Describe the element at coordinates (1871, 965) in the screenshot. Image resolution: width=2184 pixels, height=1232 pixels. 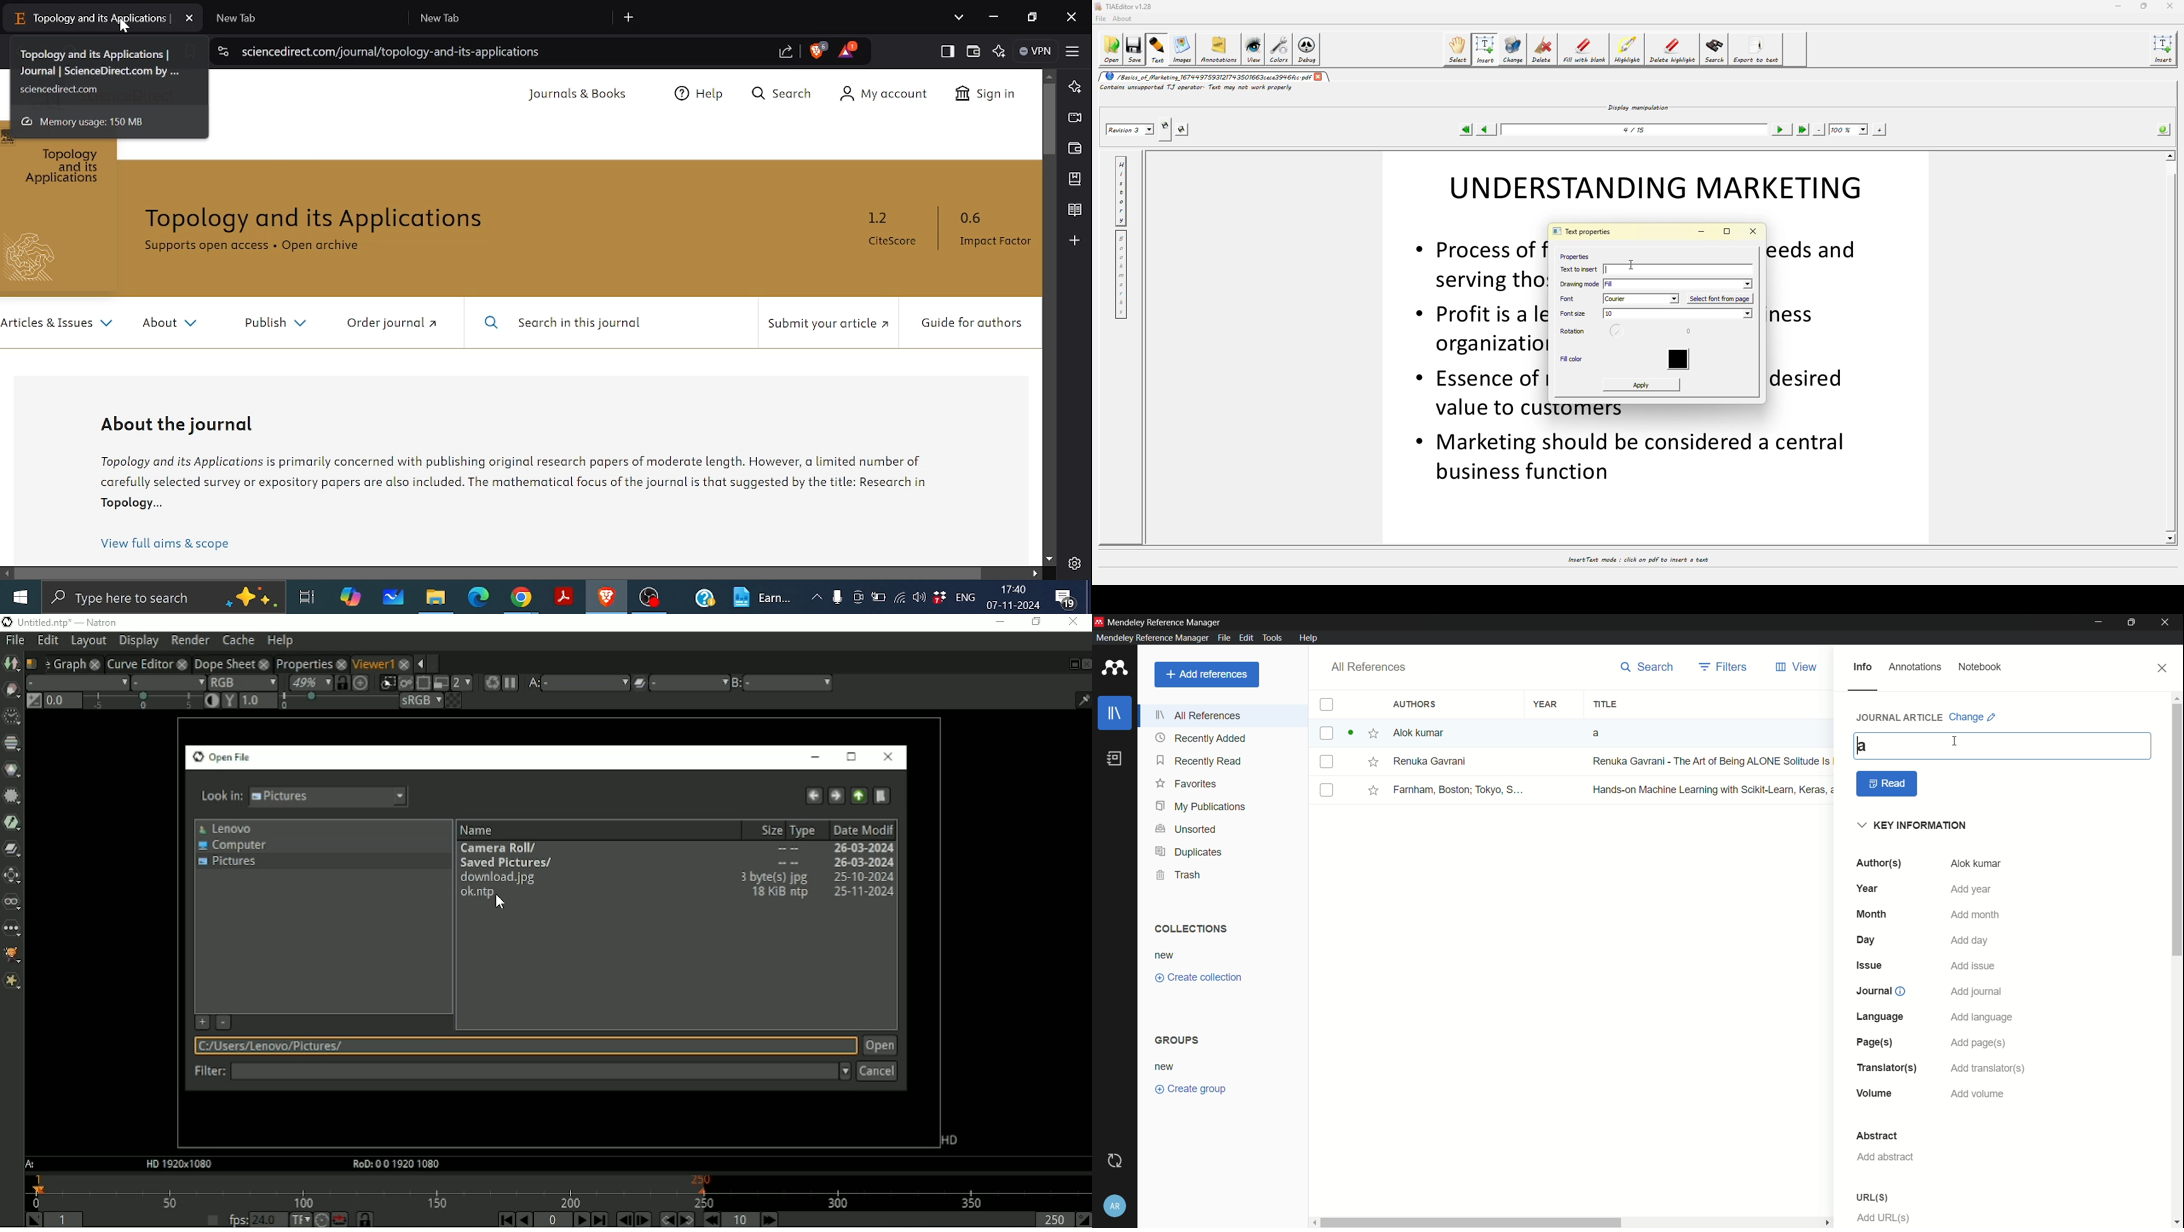
I see `issue` at that location.